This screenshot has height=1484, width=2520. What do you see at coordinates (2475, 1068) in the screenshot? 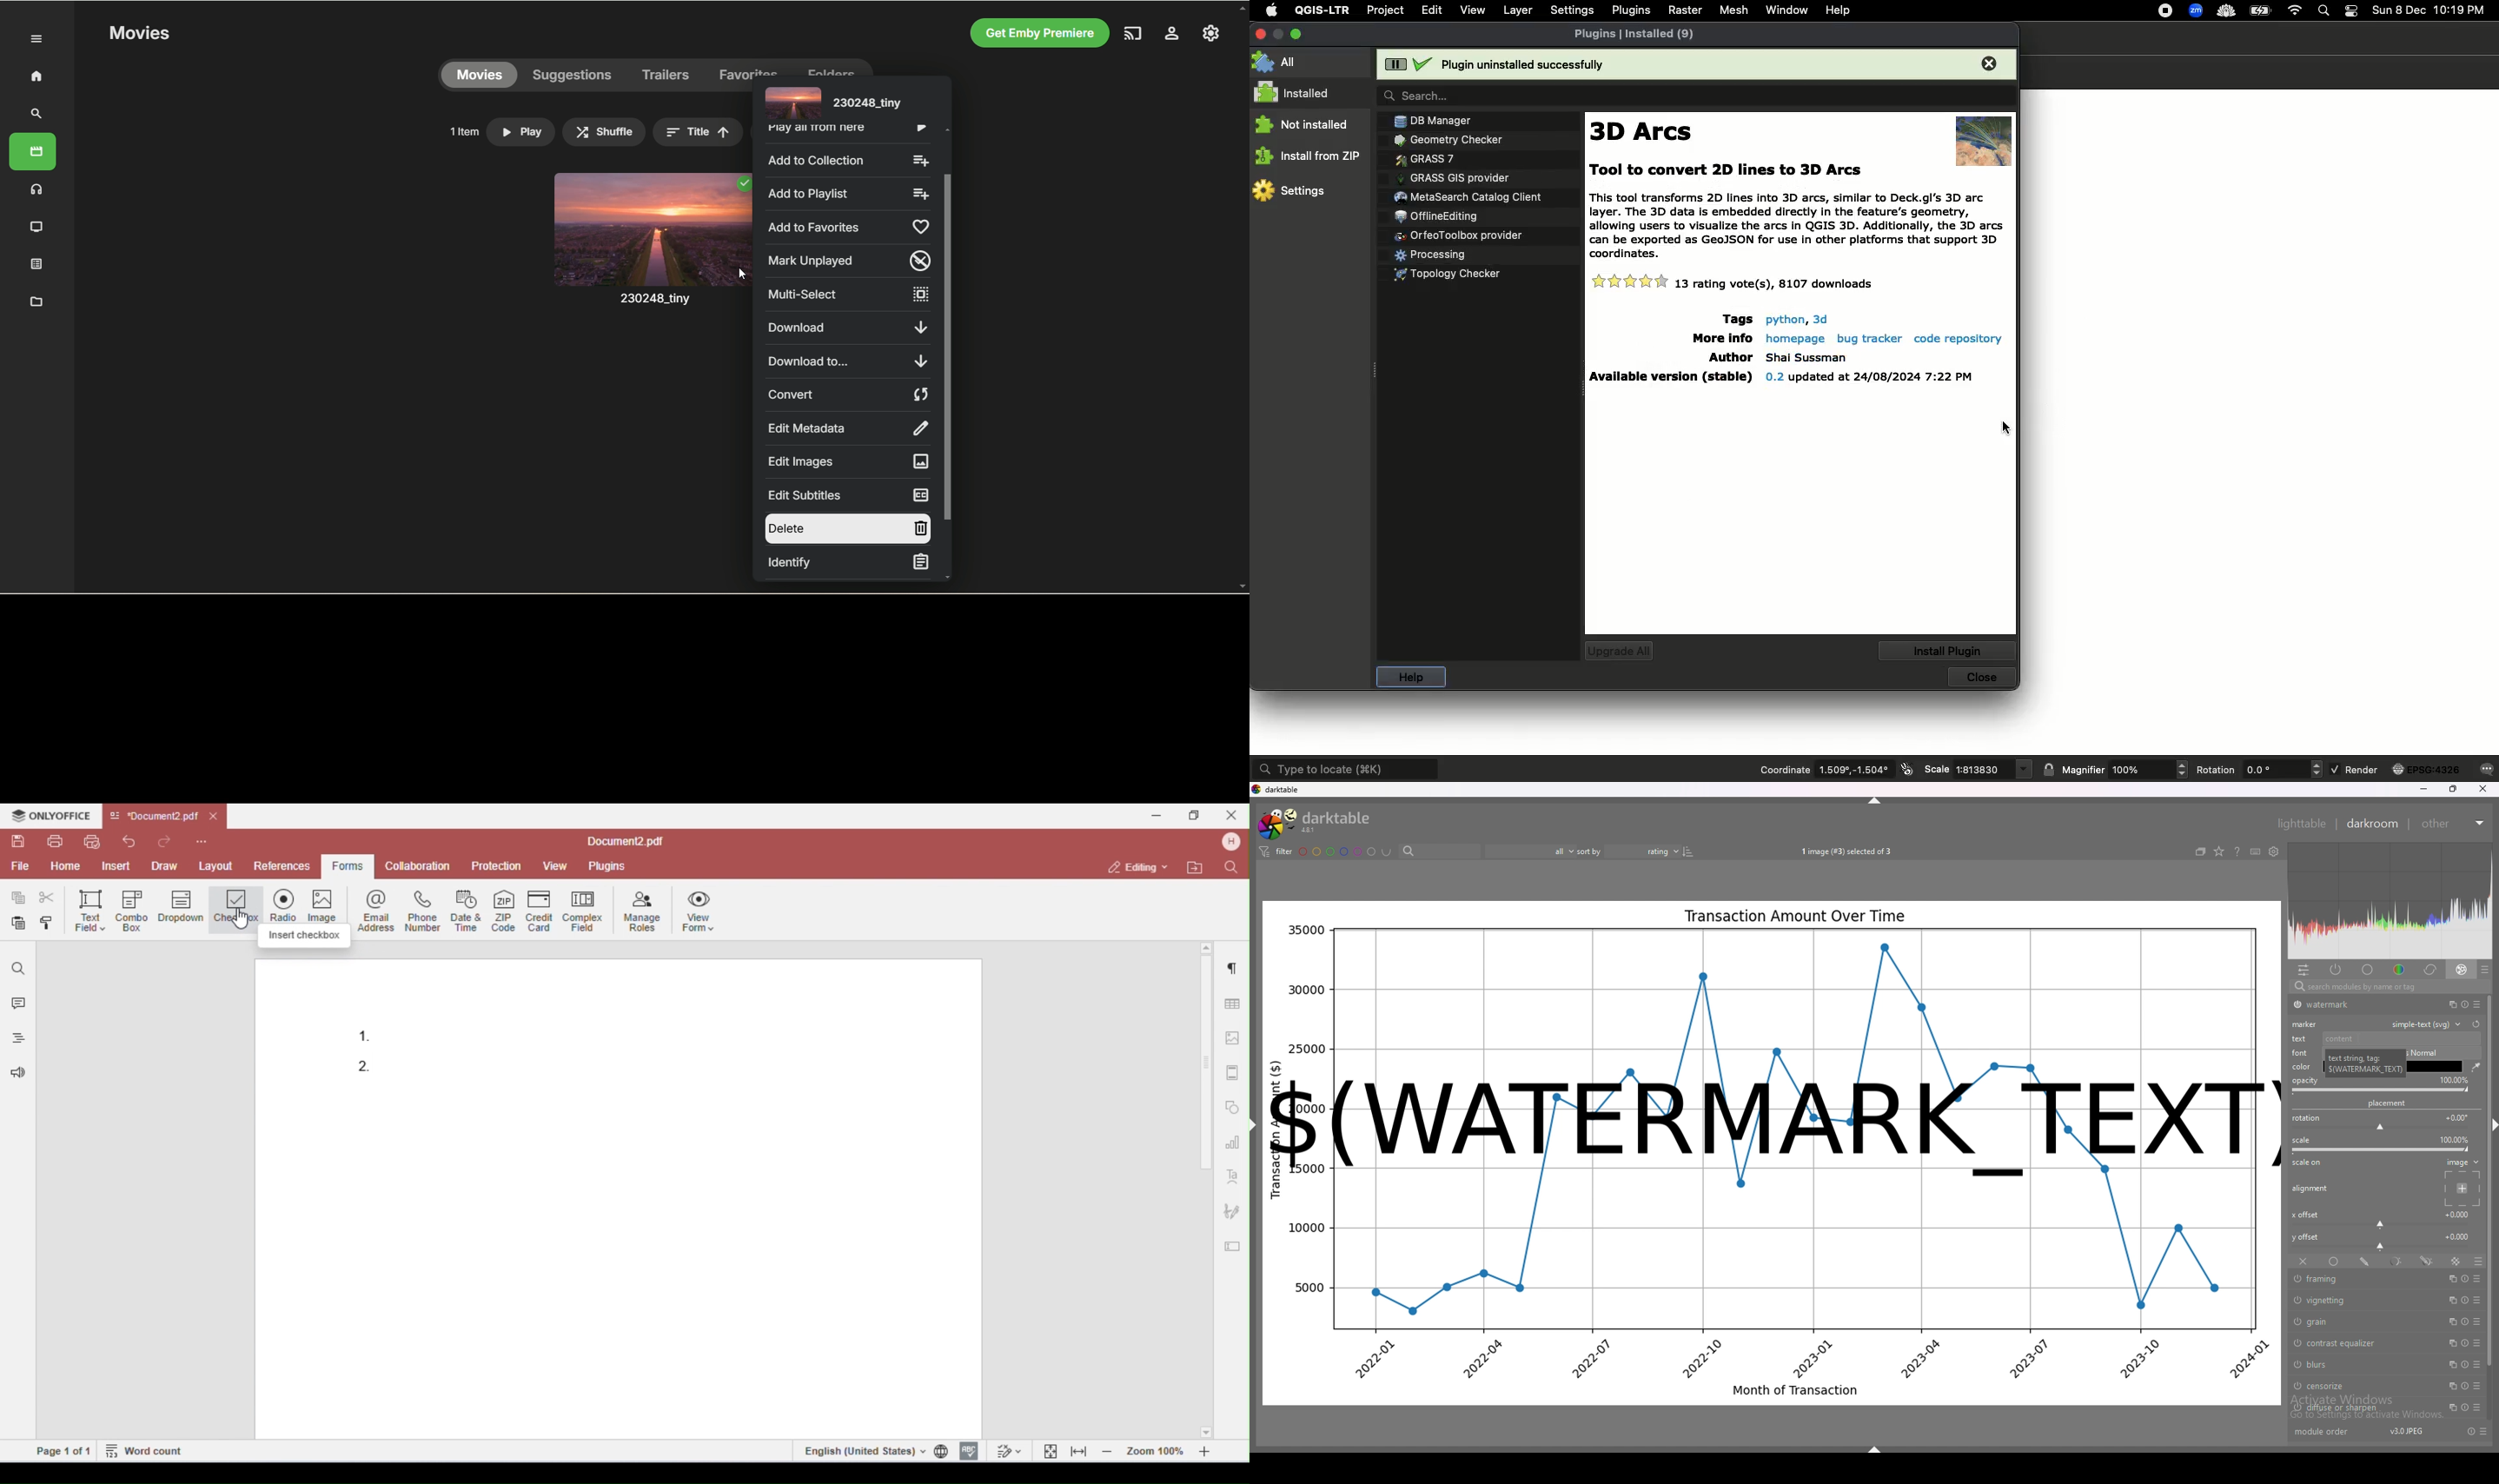
I see `waterdrop` at bounding box center [2475, 1068].